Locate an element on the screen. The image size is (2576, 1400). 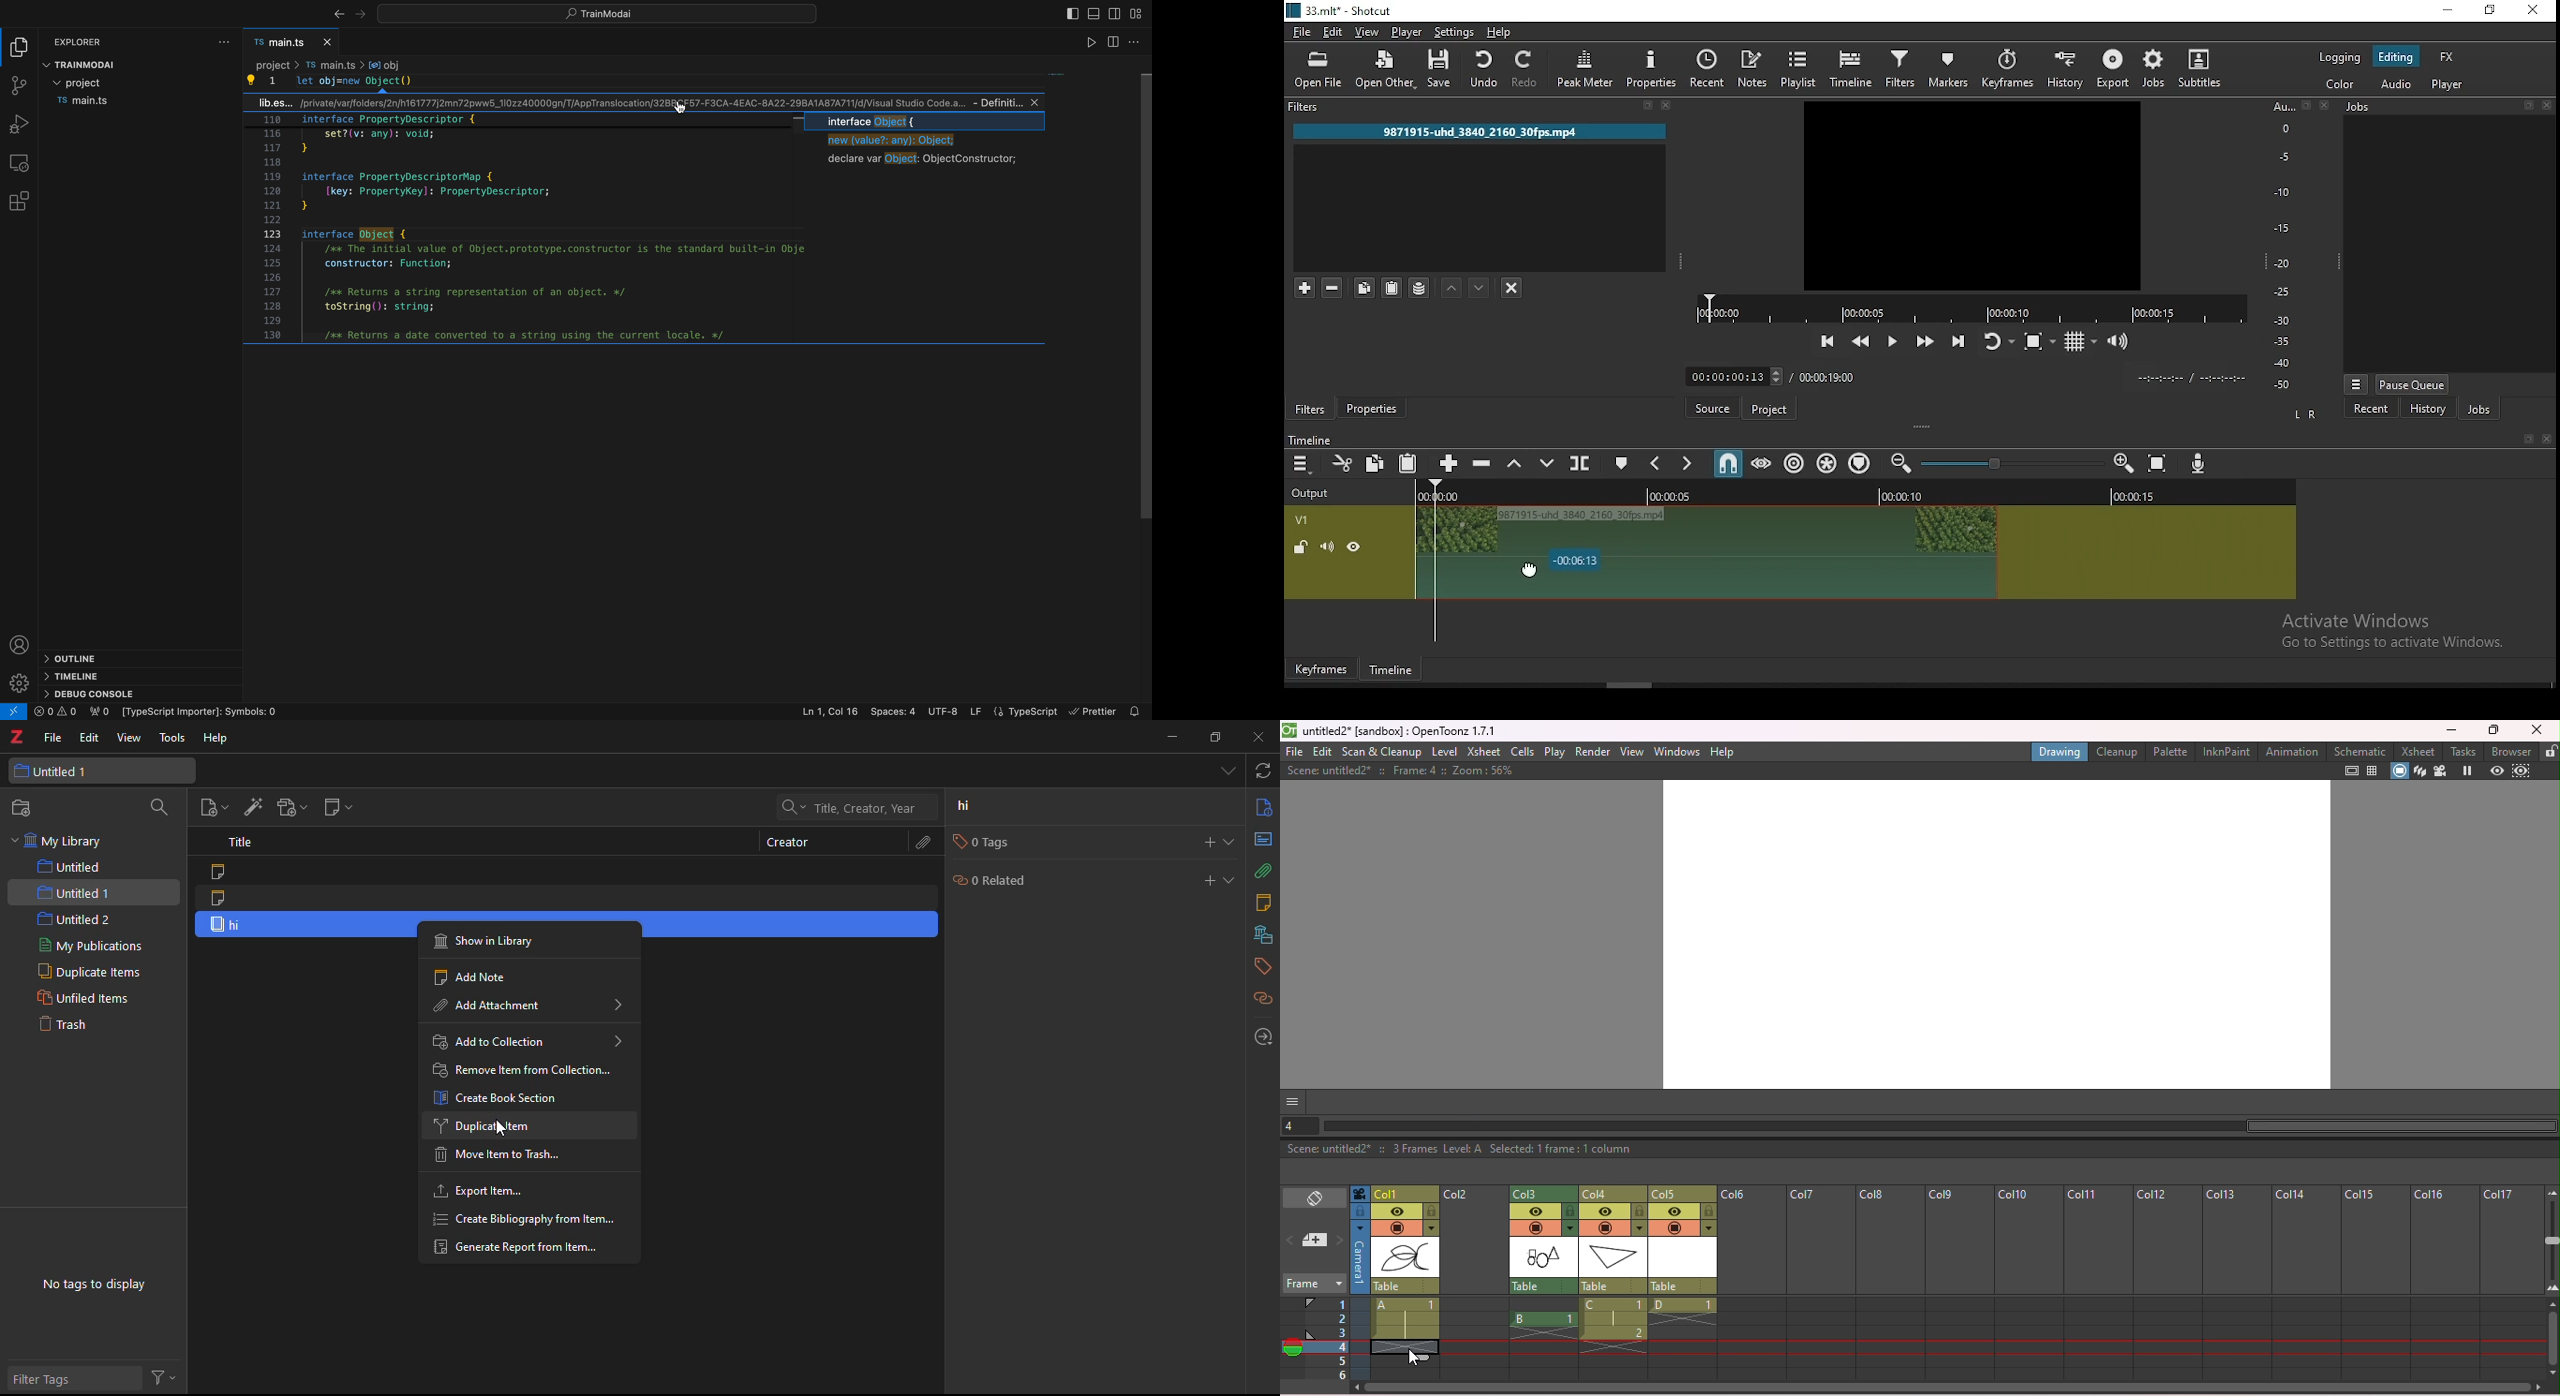
Field guide is located at coordinates (2375, 771).